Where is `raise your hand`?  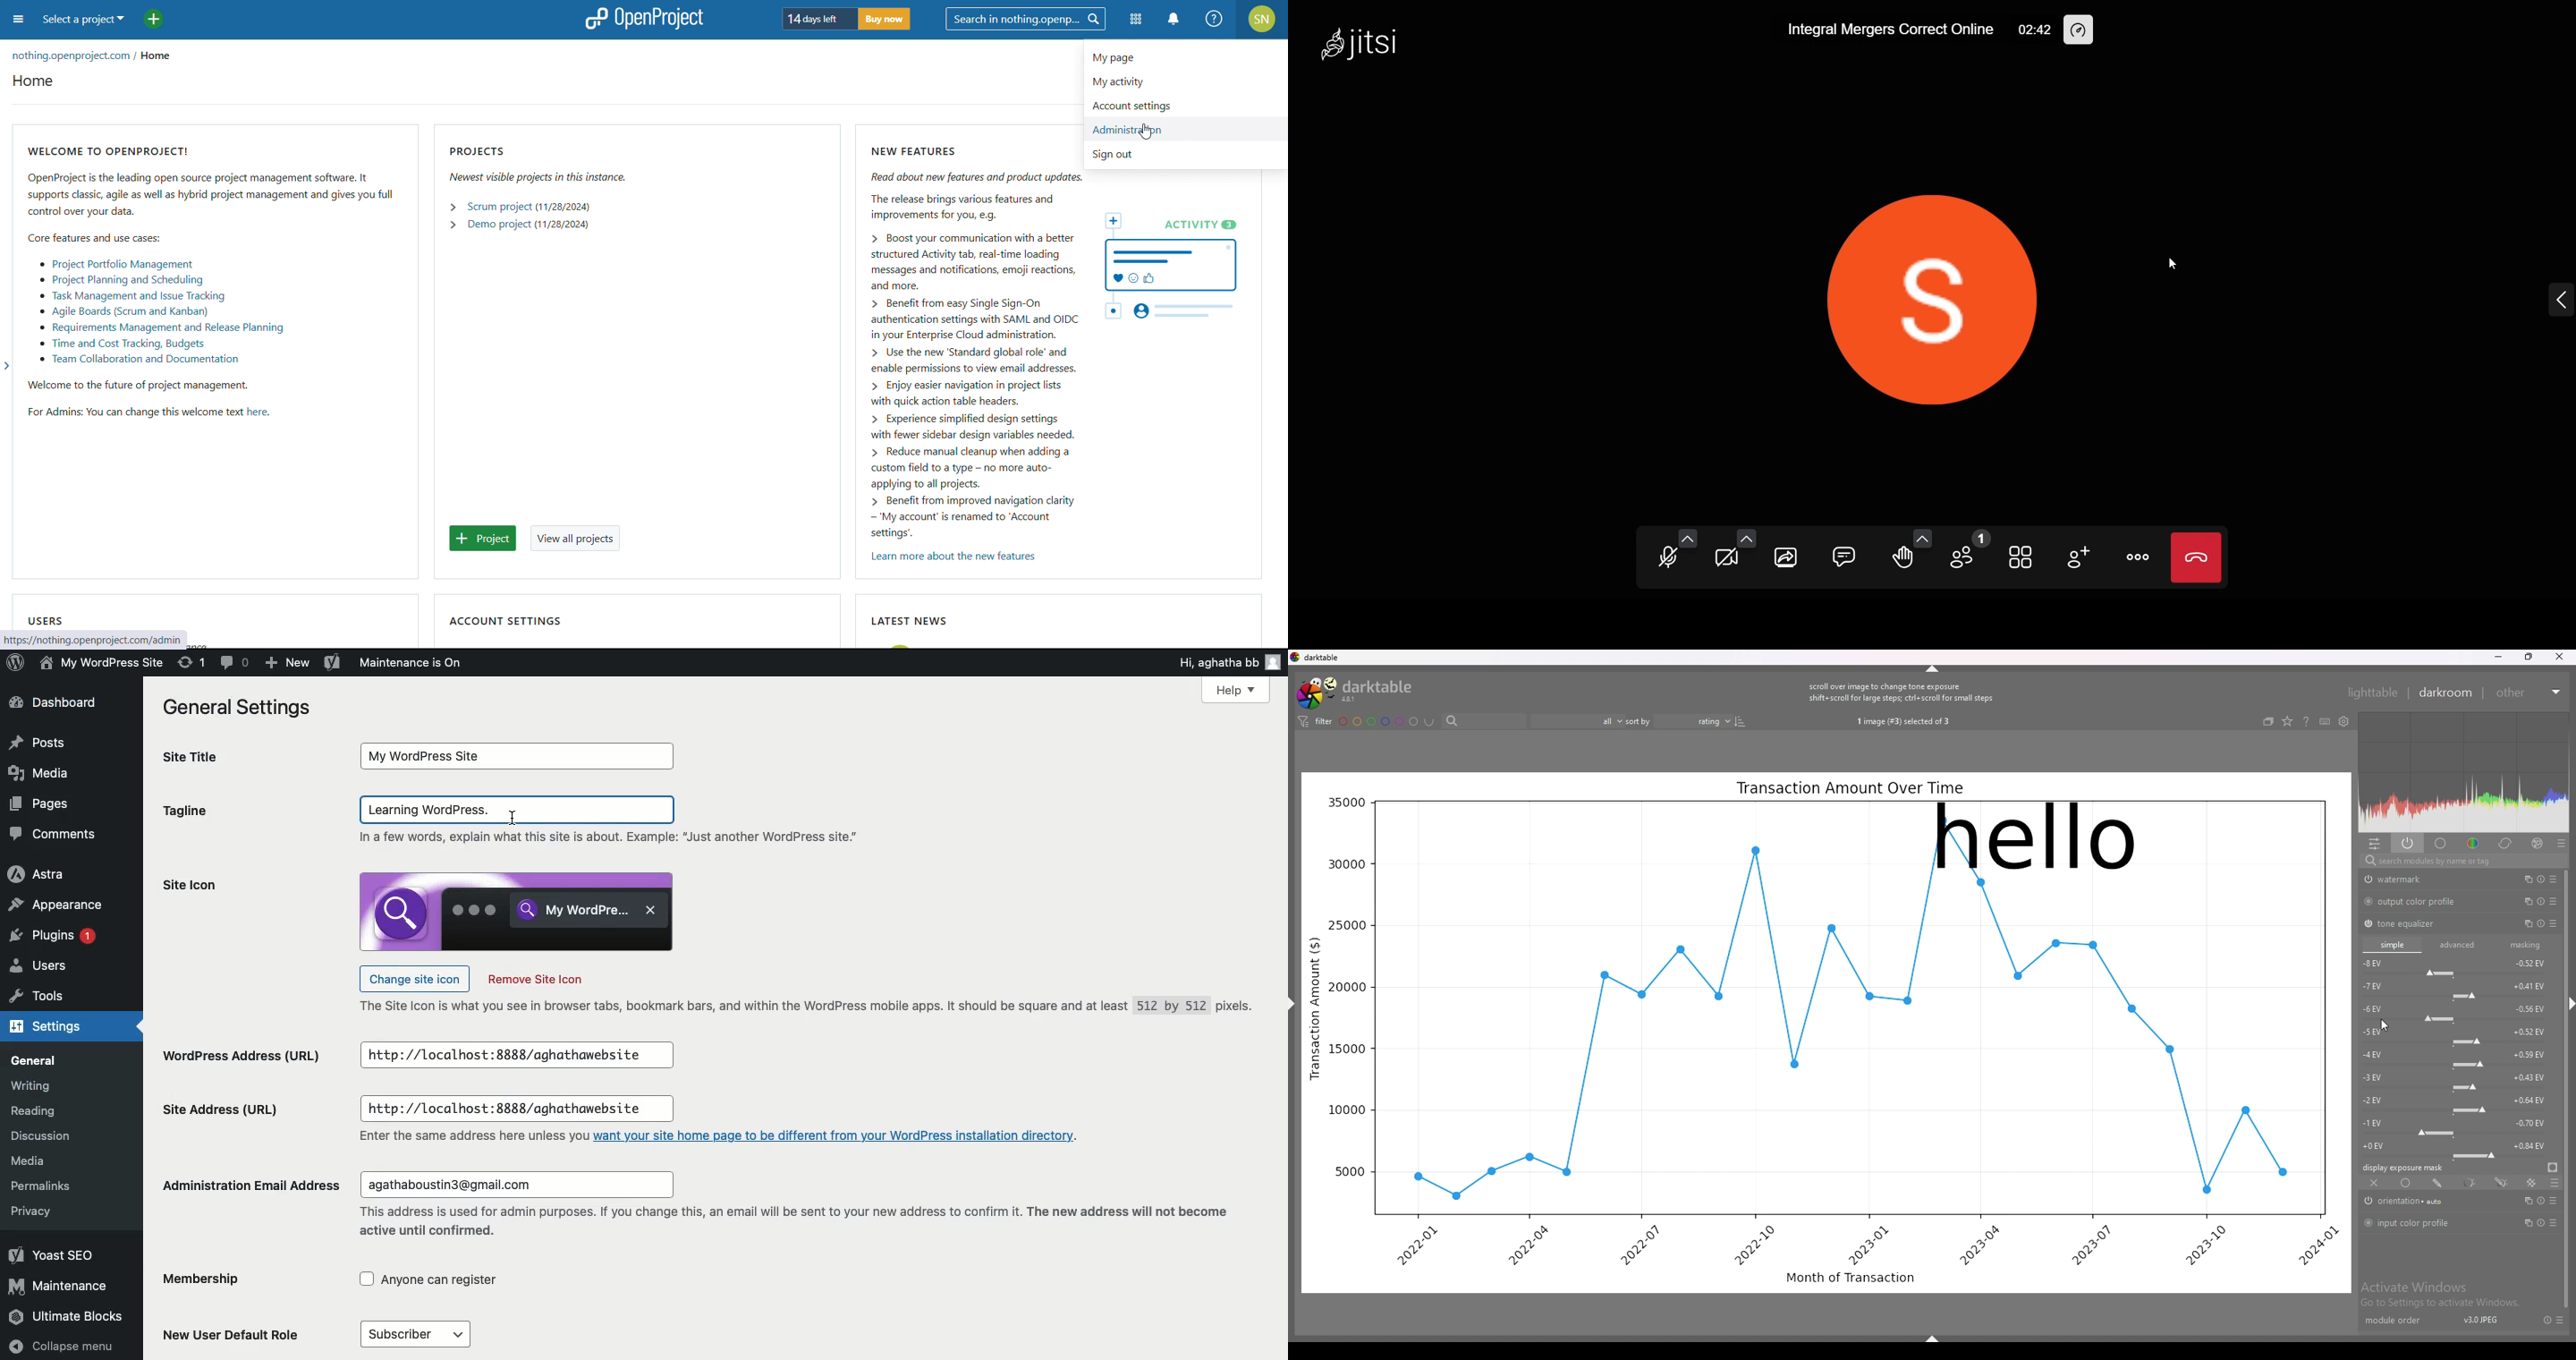 raise your hand is located at coordinates (1903, 560).